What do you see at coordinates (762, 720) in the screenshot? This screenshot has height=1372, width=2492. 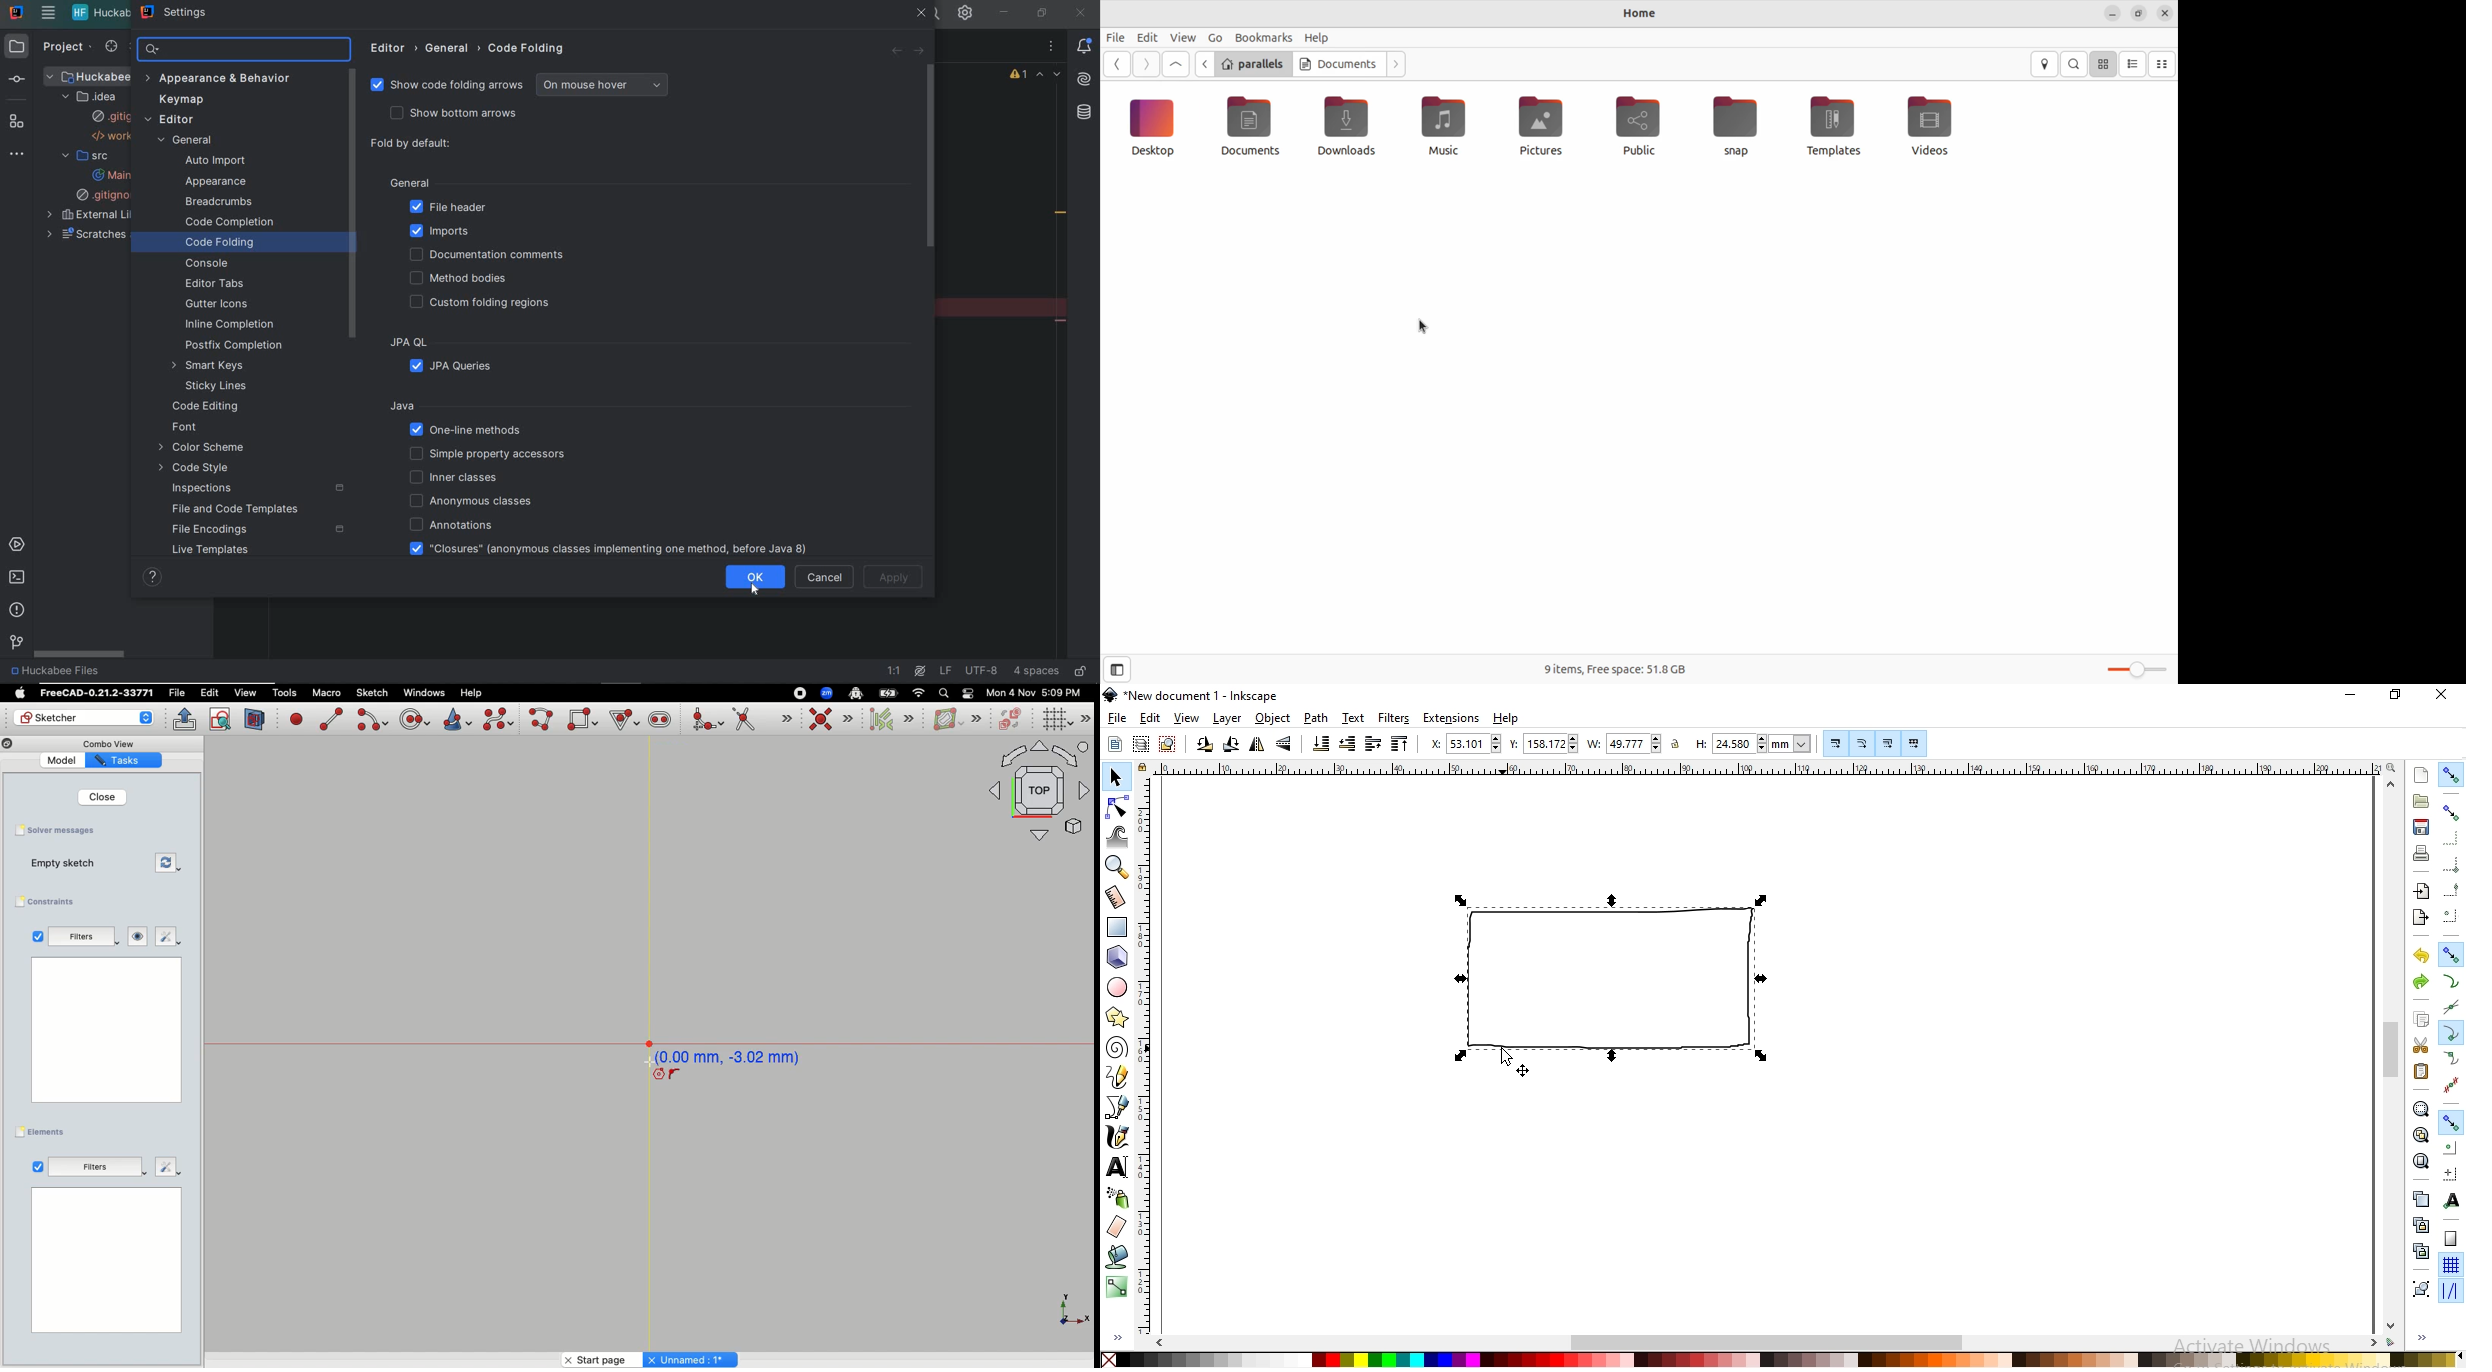 I see `Trim edge` at bounding box center [762, 720].